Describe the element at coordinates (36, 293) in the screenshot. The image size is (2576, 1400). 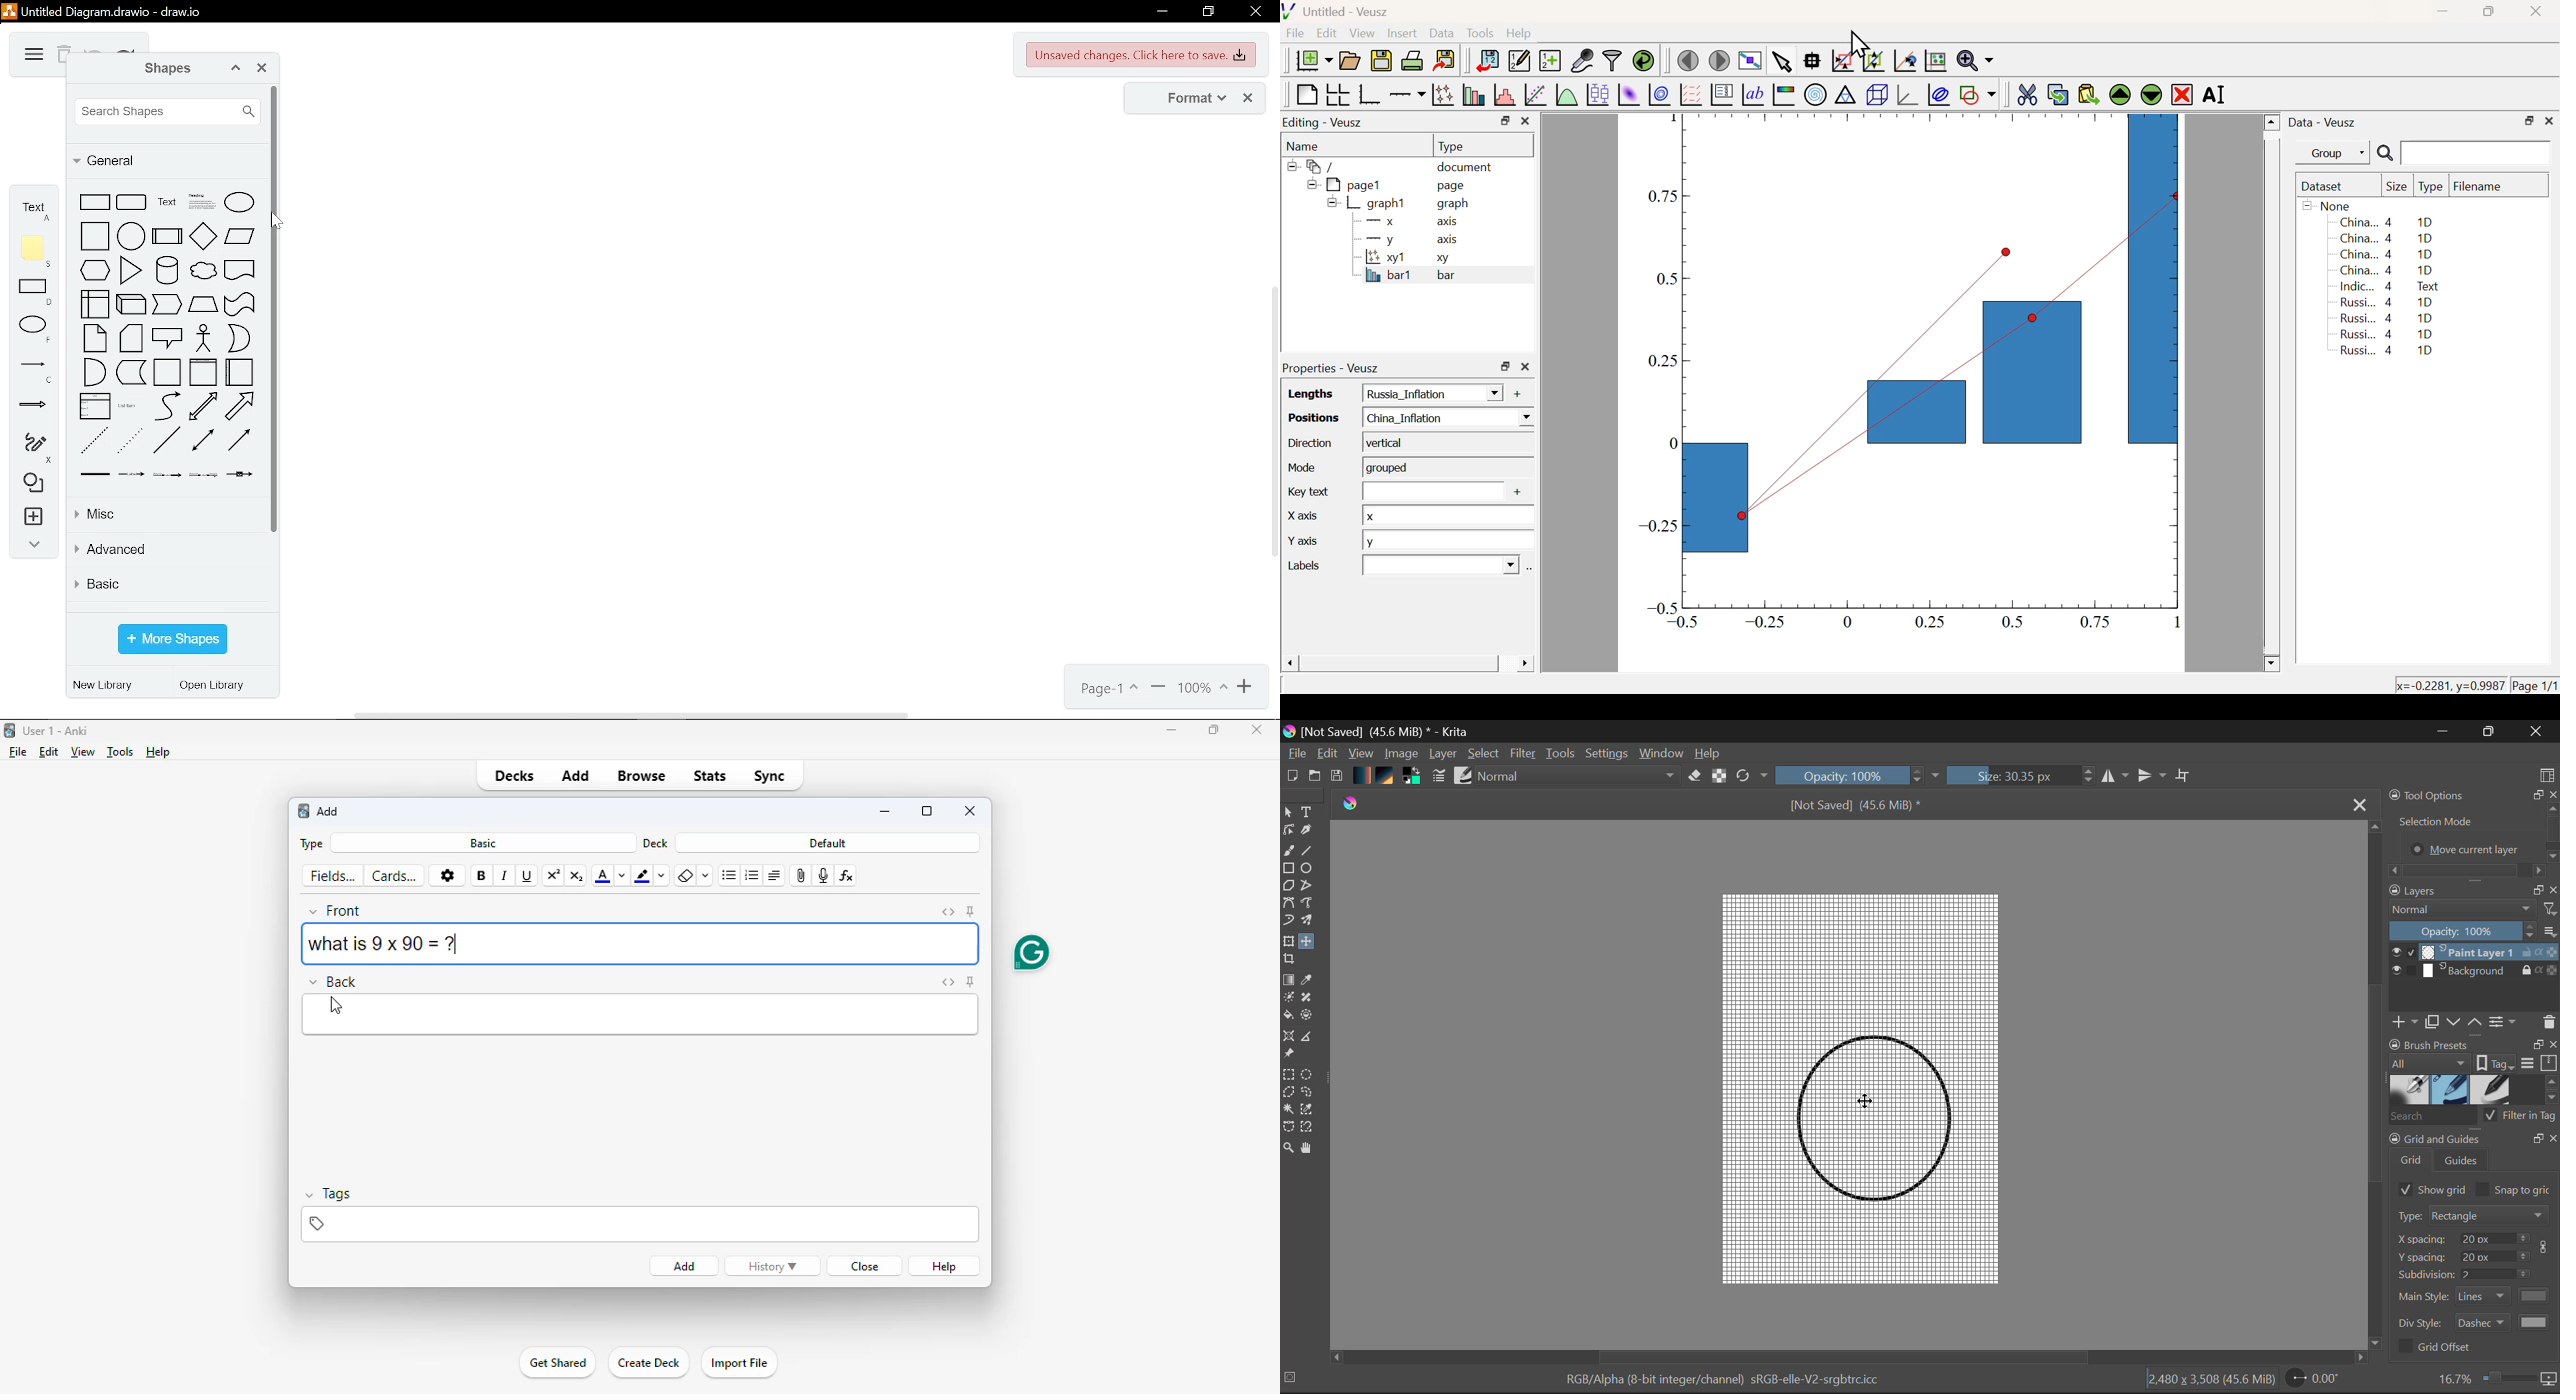
I see `rectangle` at that location.